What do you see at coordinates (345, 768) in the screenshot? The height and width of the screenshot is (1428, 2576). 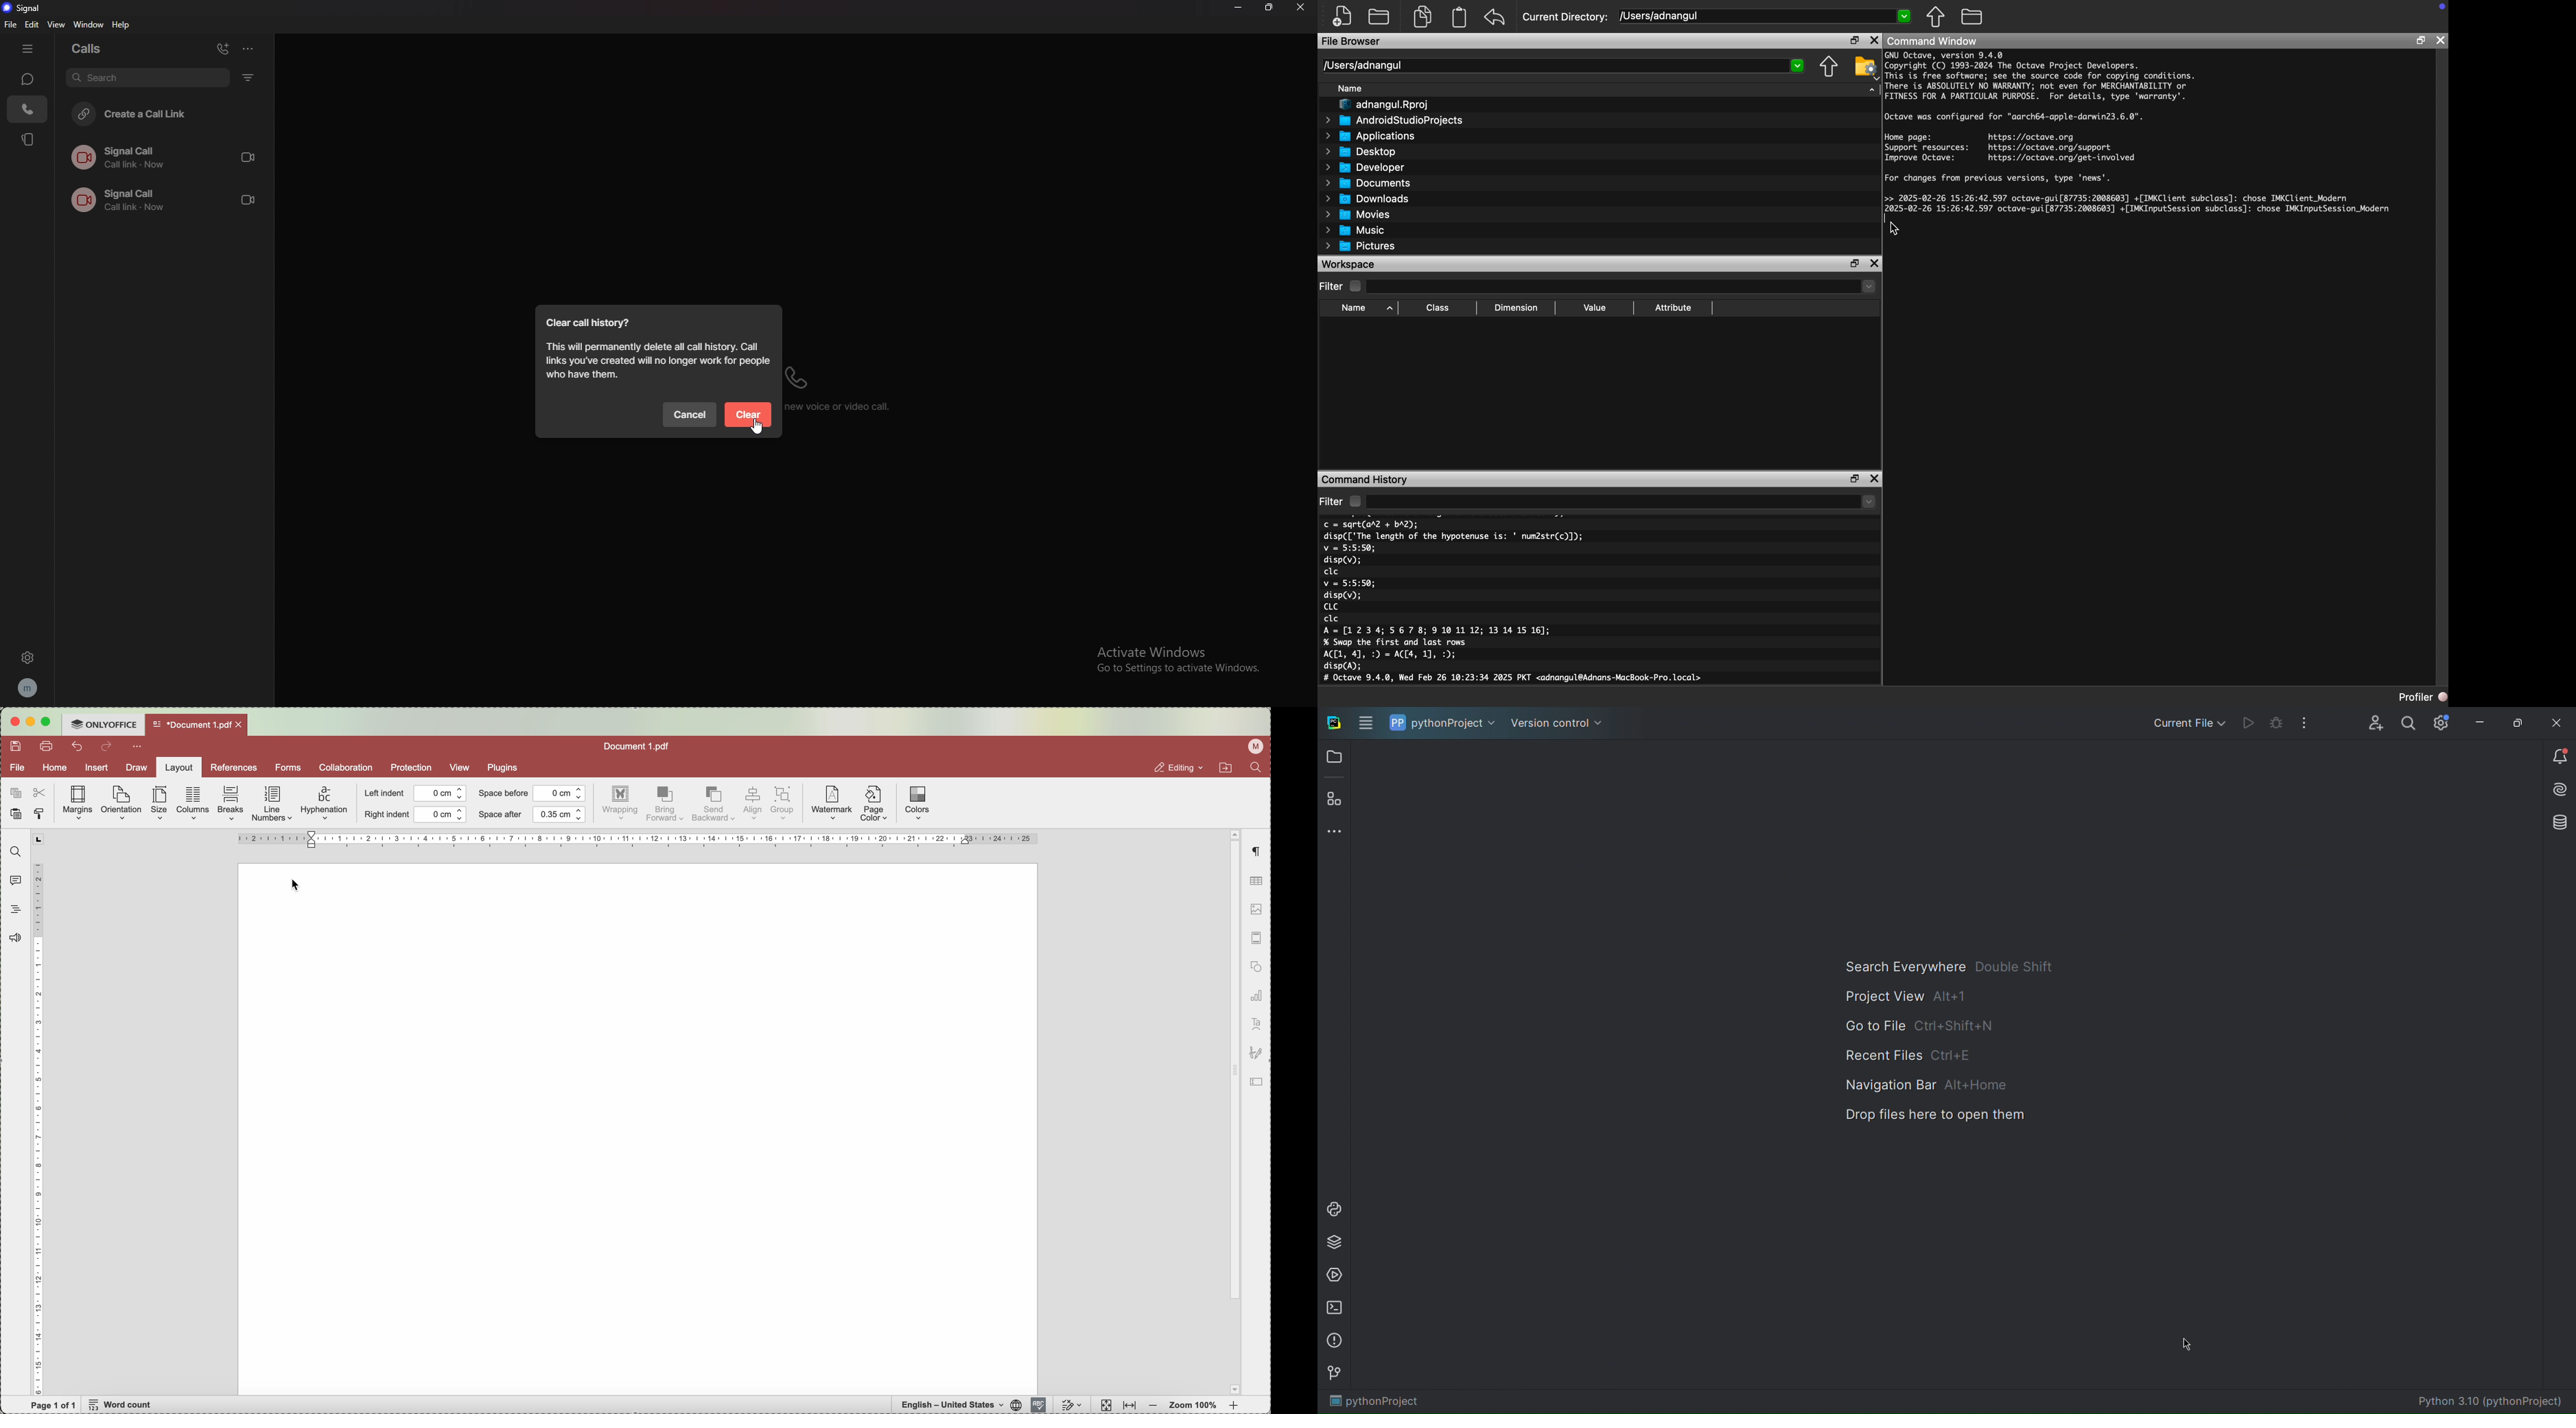 I see `collaboration` at bounding box center [345, 768].